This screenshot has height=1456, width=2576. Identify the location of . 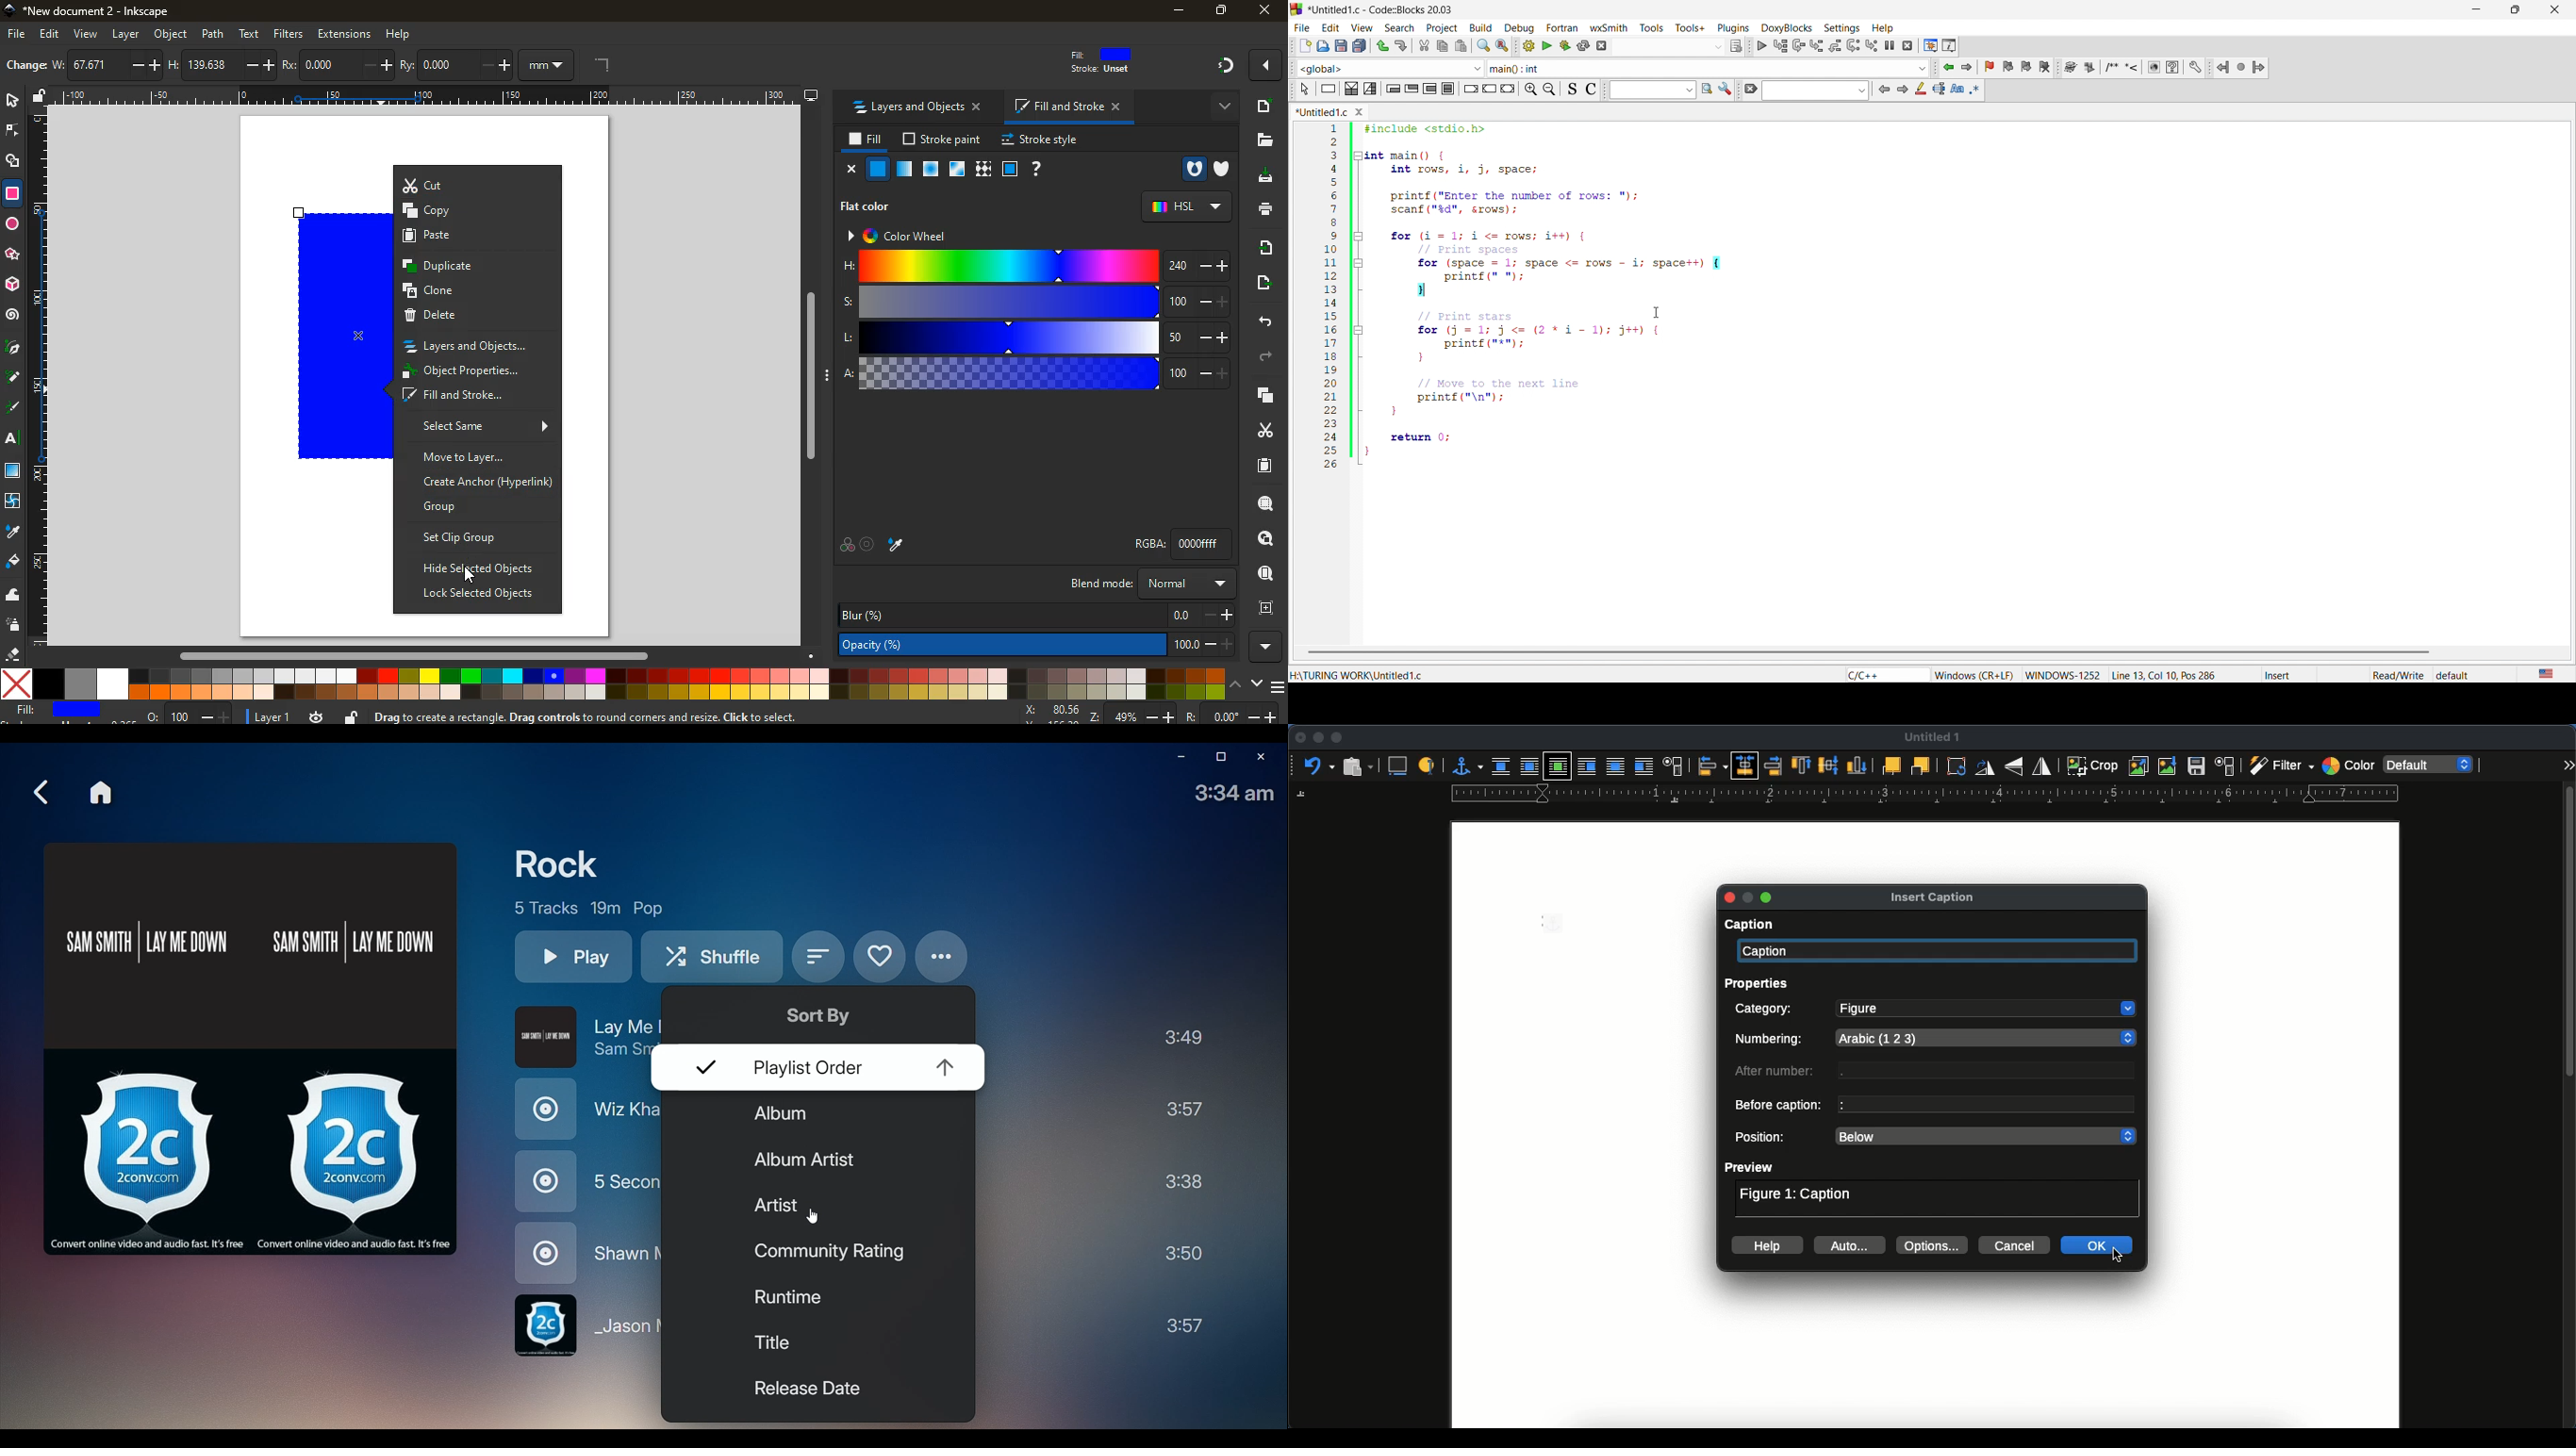
(12, 226).